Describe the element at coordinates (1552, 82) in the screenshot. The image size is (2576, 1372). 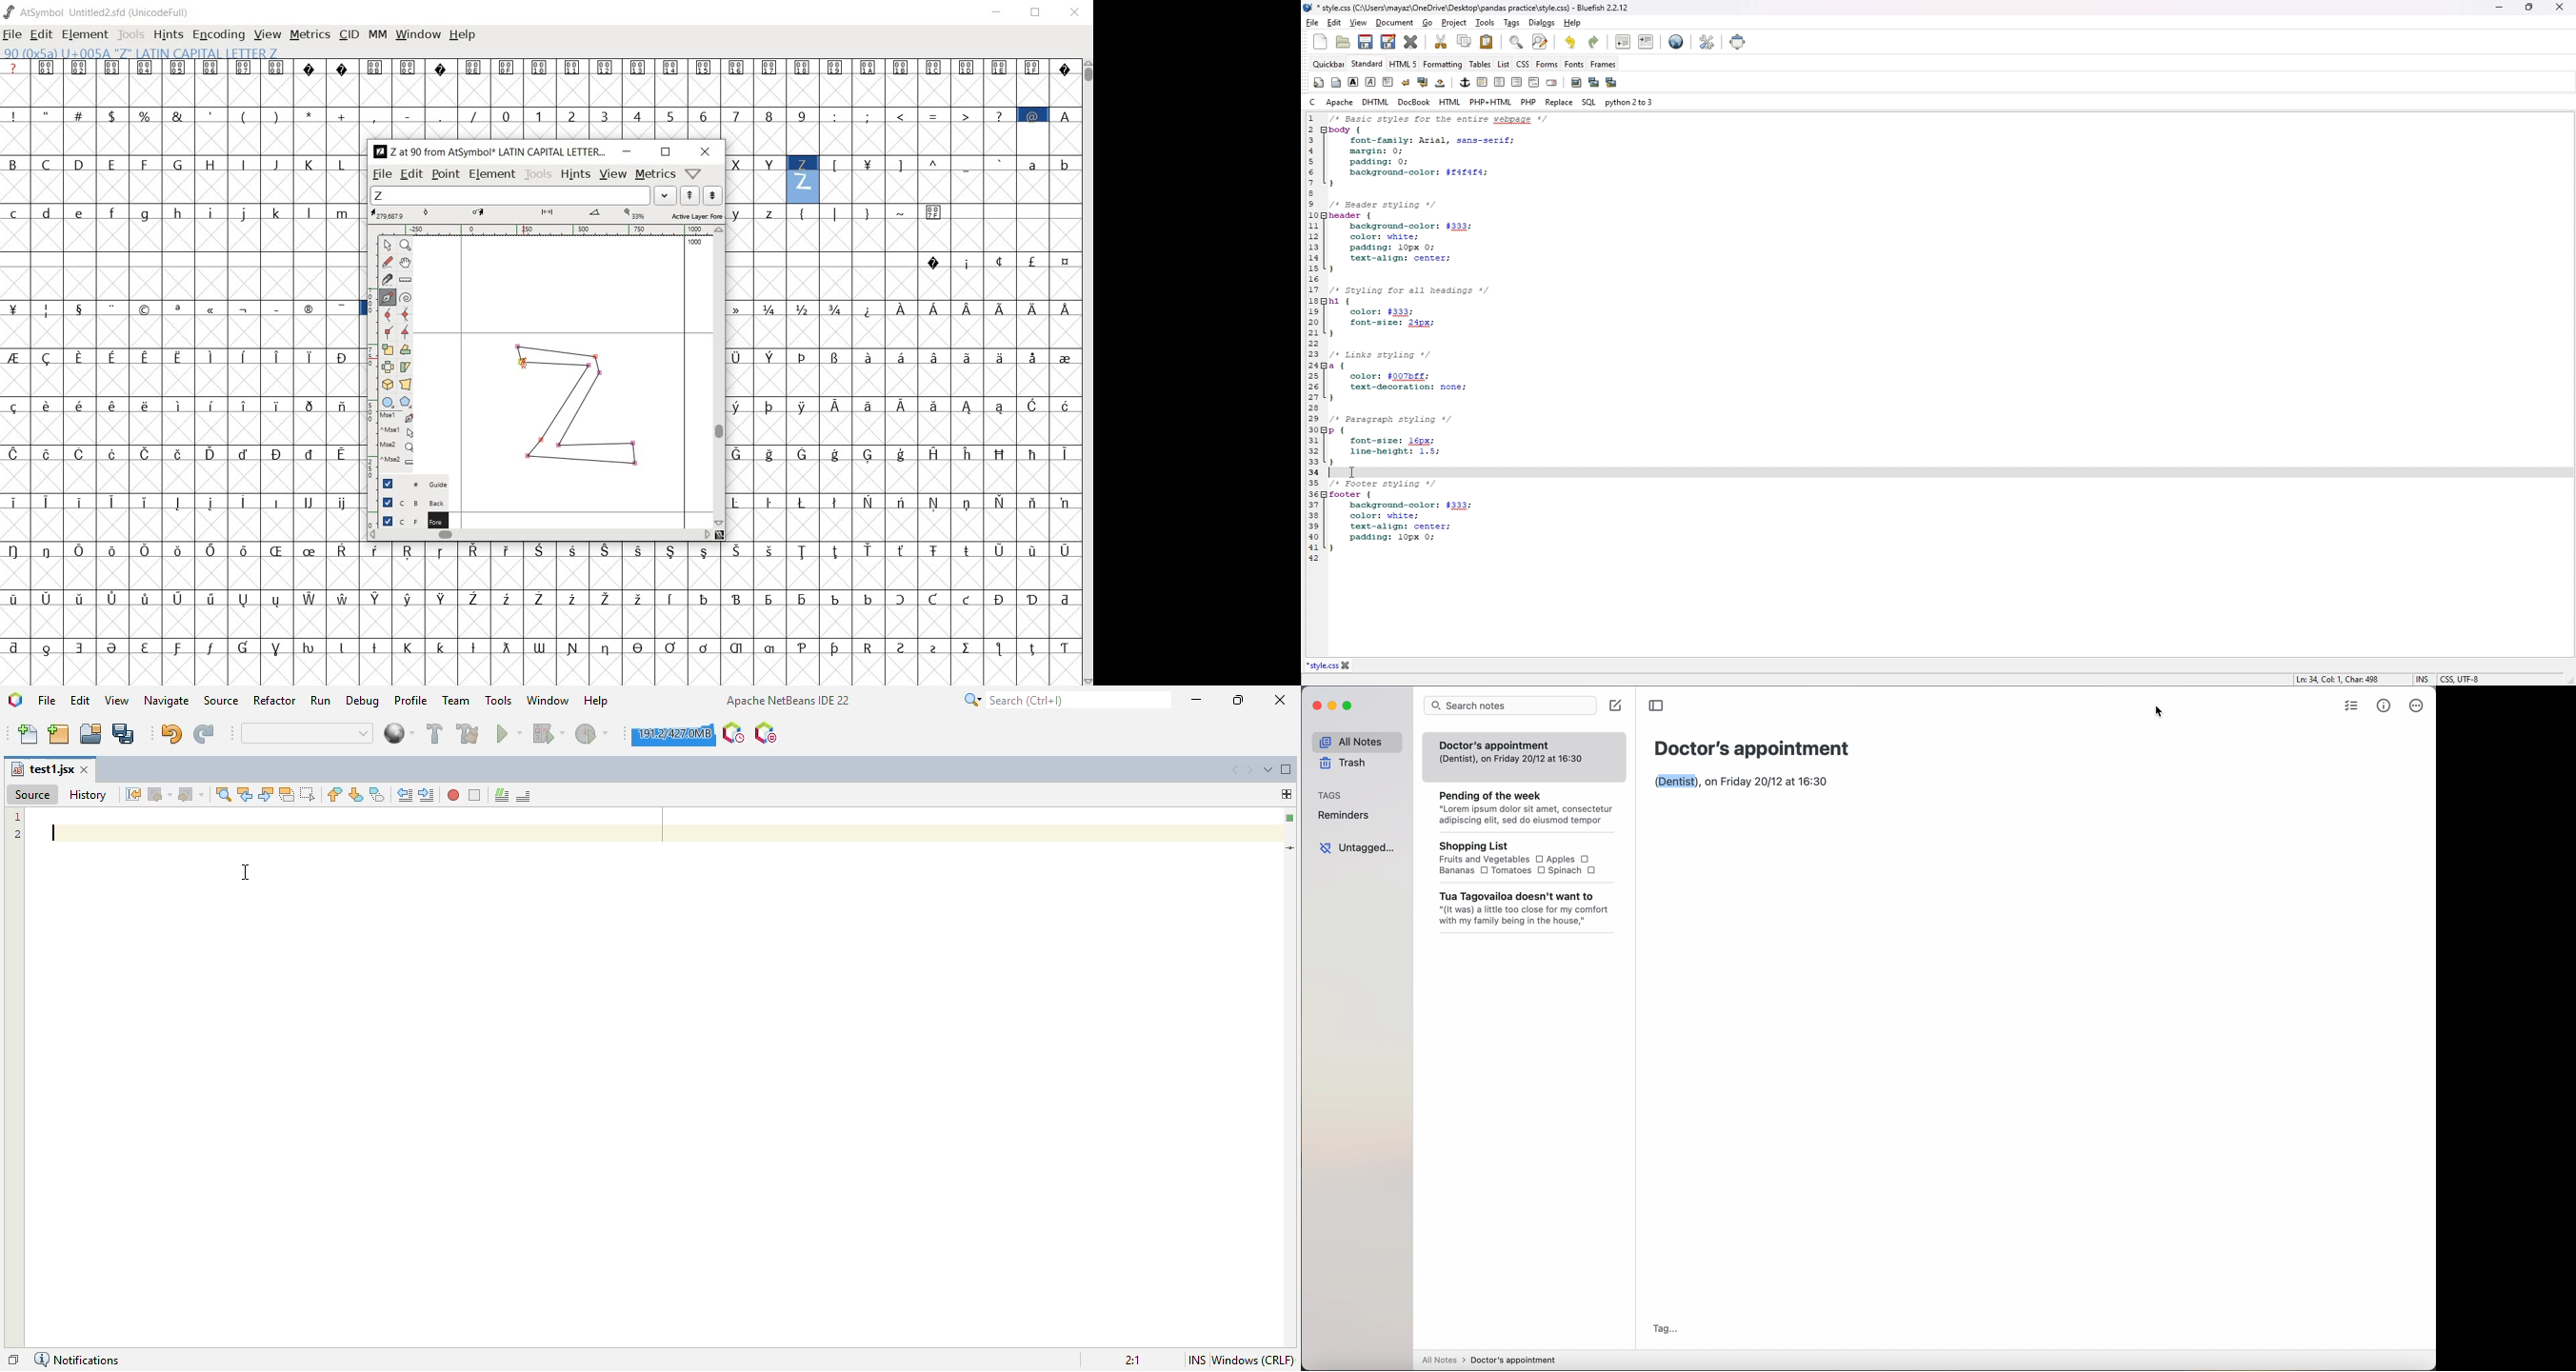
I see `email` at that location.